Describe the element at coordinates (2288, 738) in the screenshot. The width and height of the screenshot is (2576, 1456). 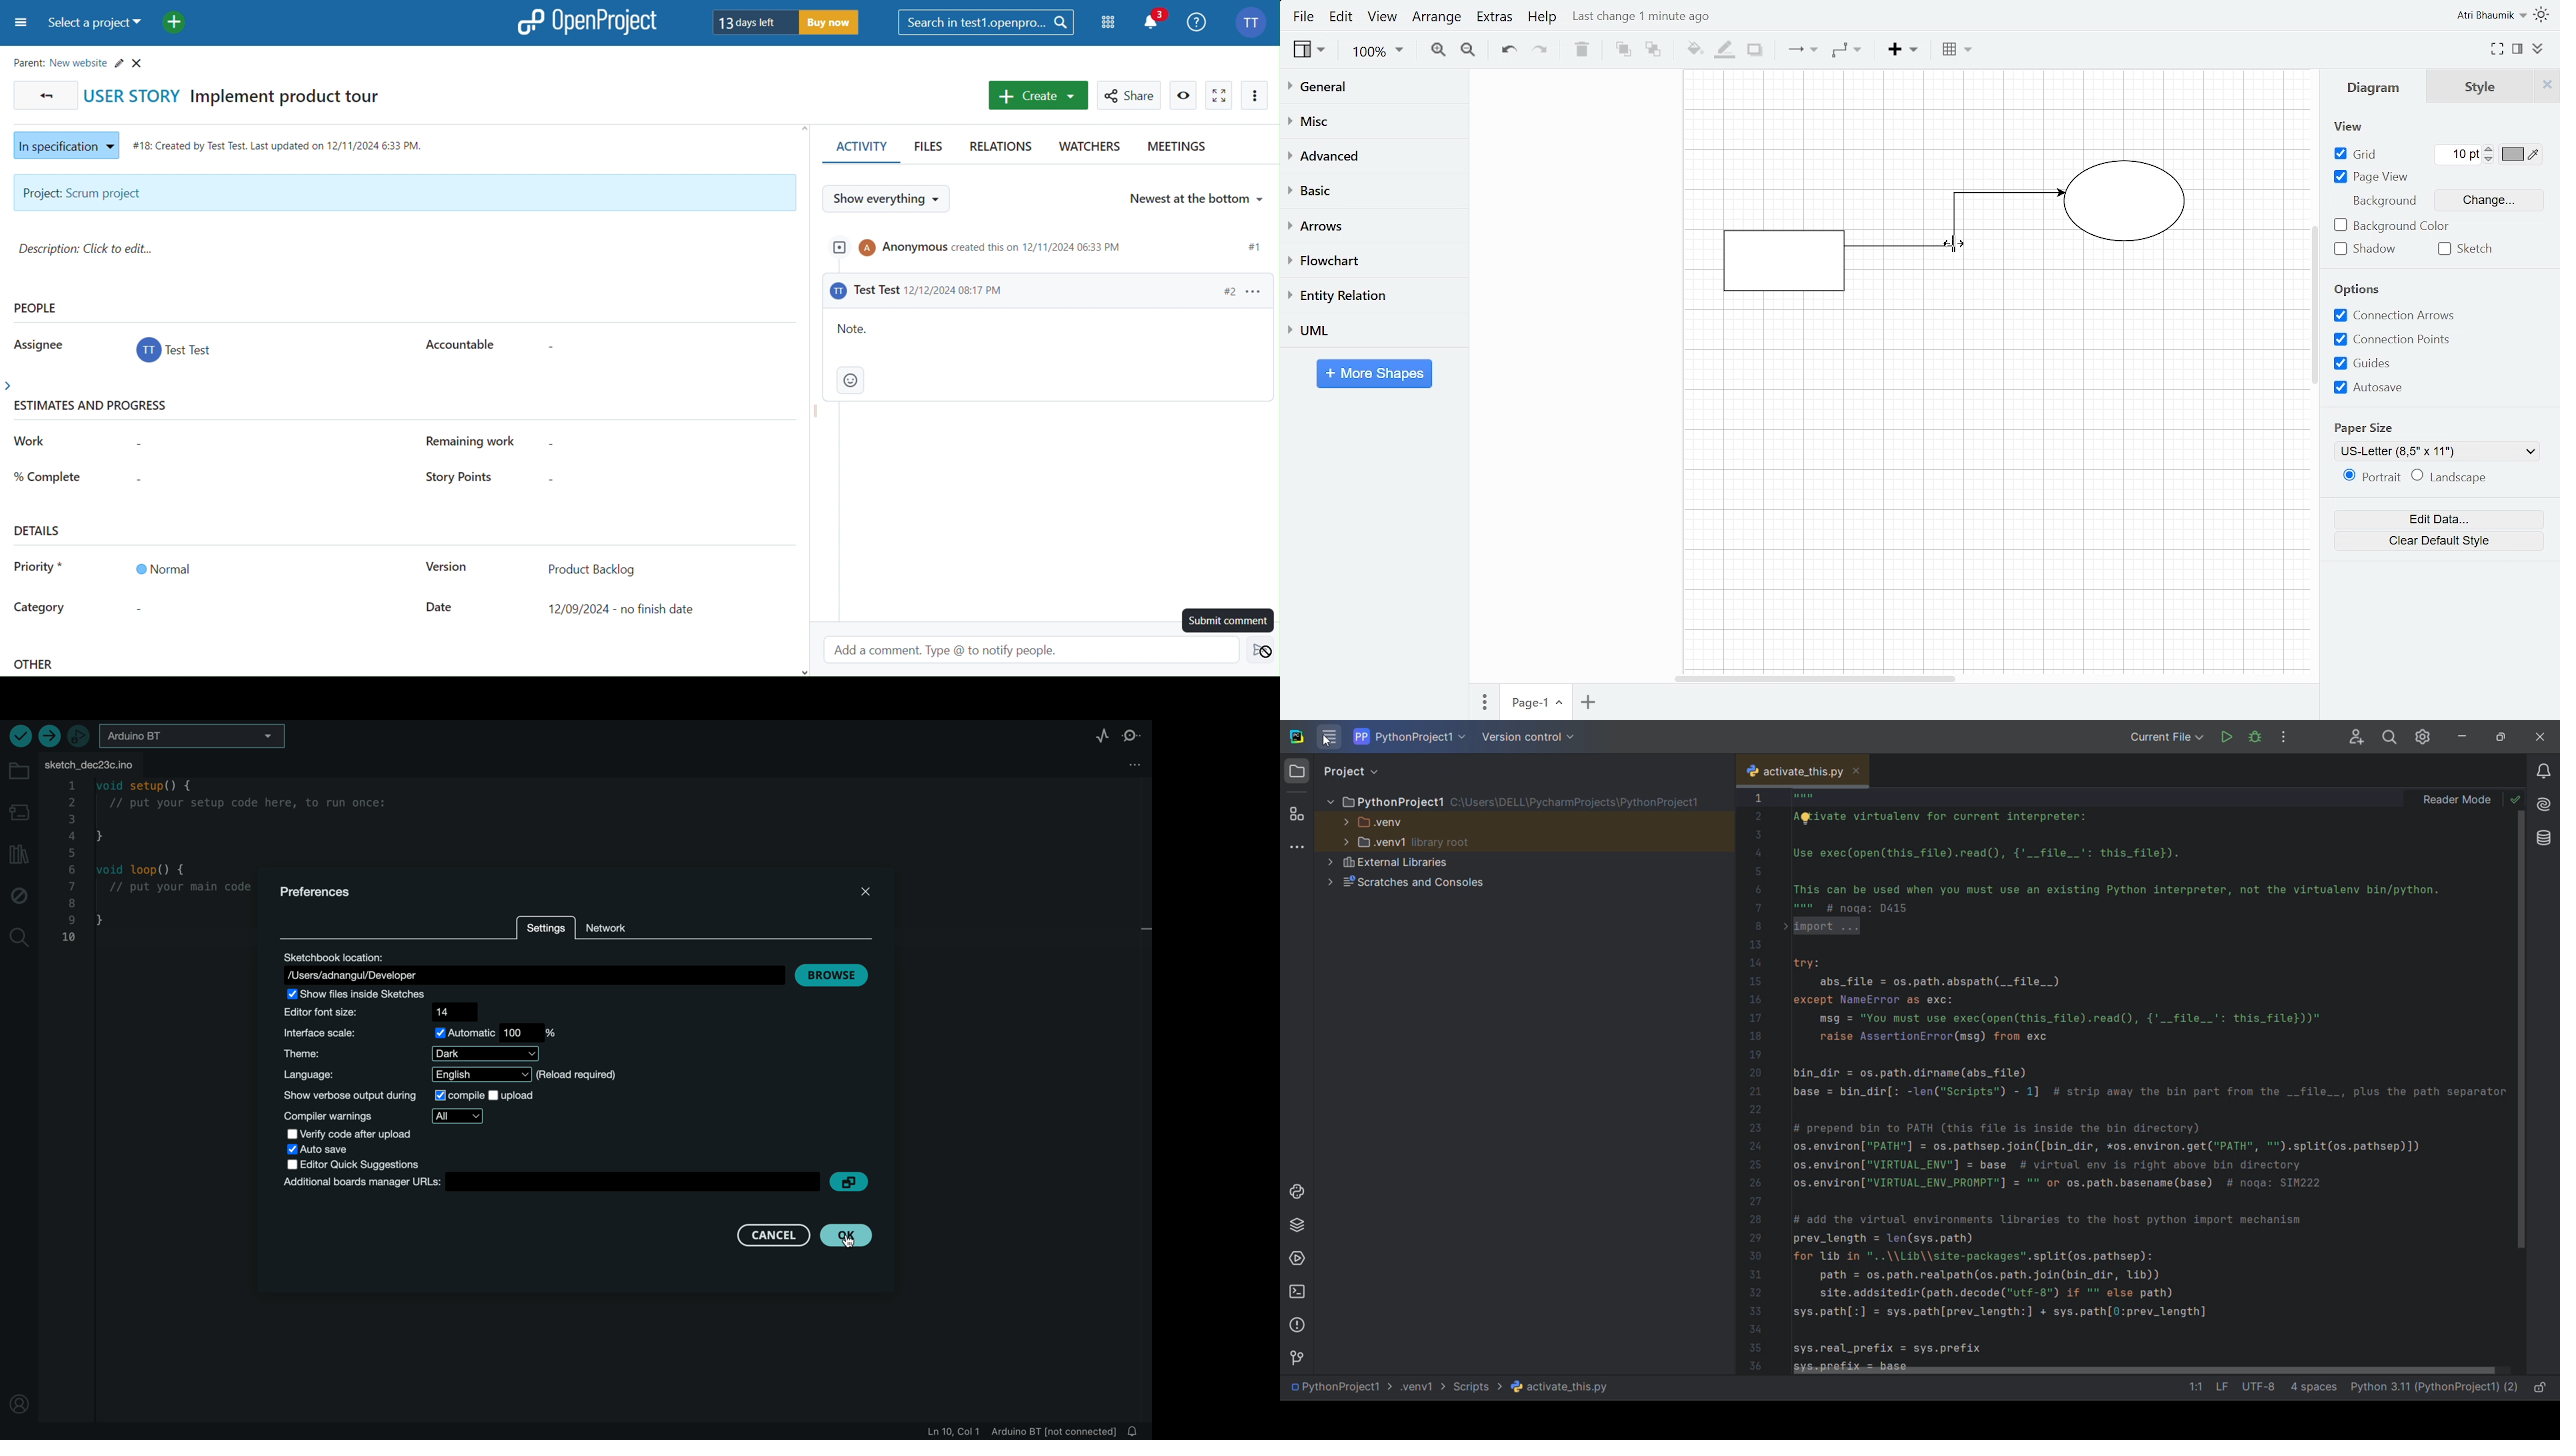
I see `options` at that location.